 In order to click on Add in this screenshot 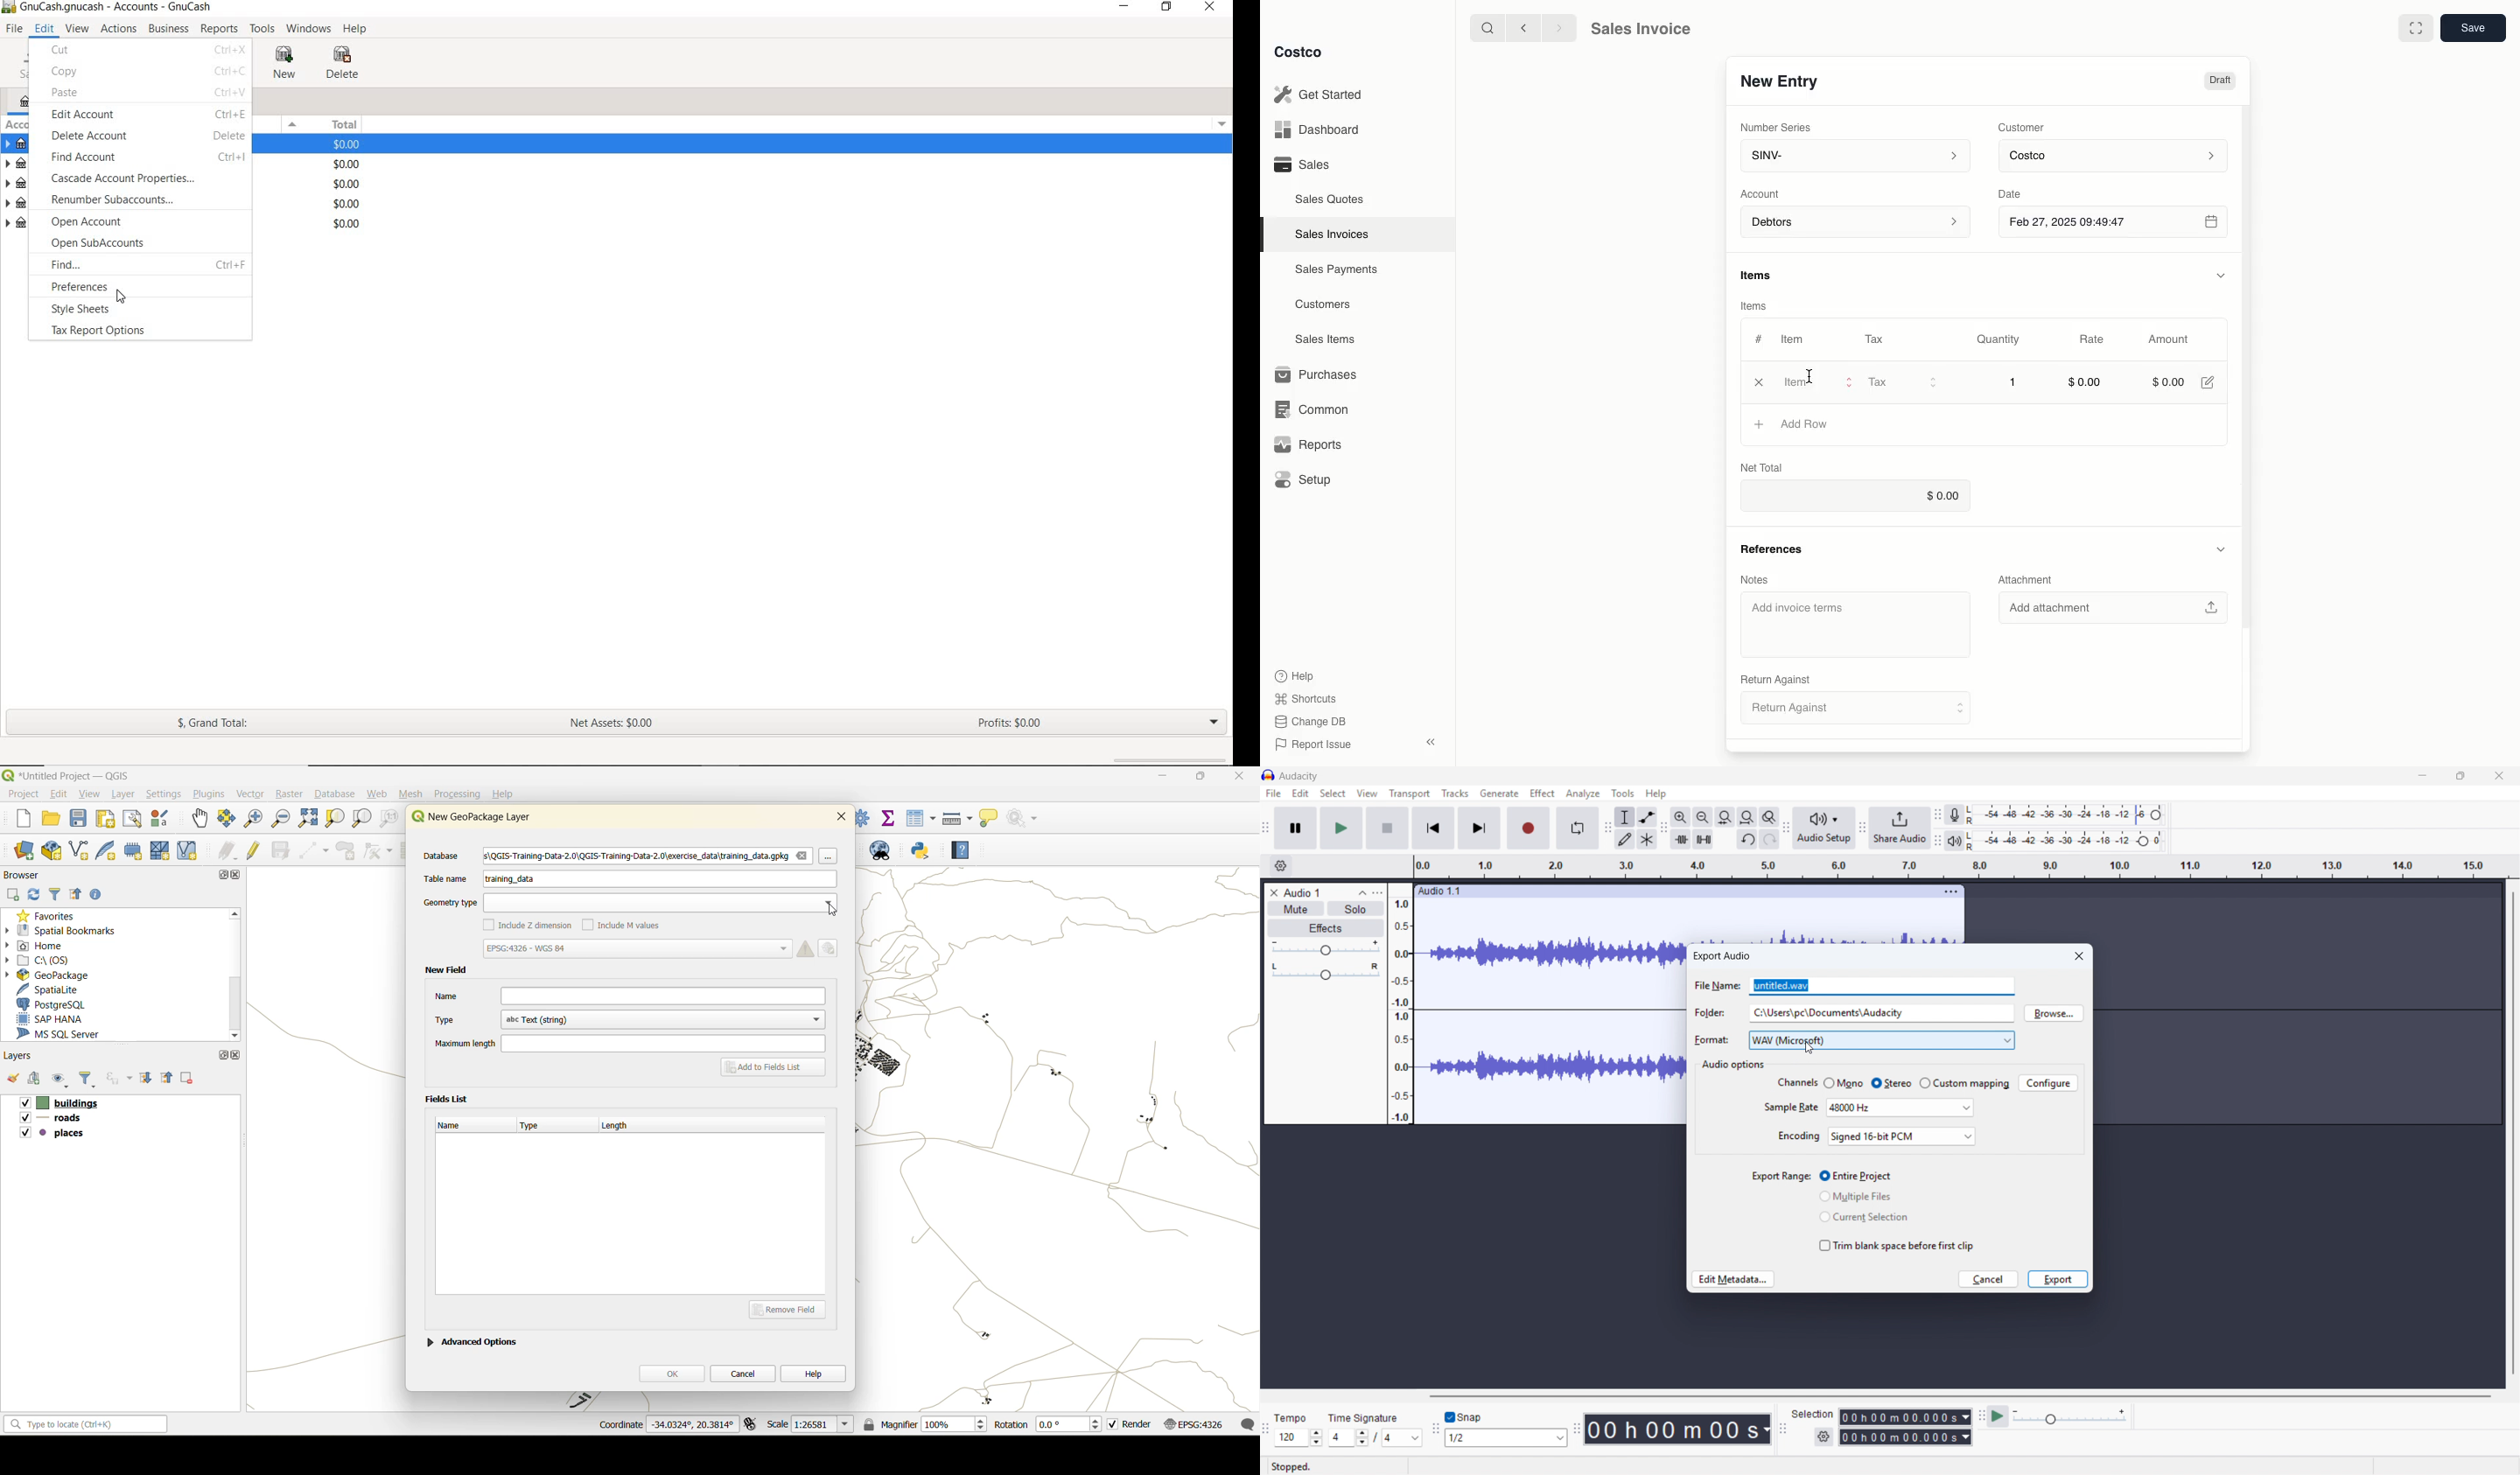, I will do `click(1760, 424)`.